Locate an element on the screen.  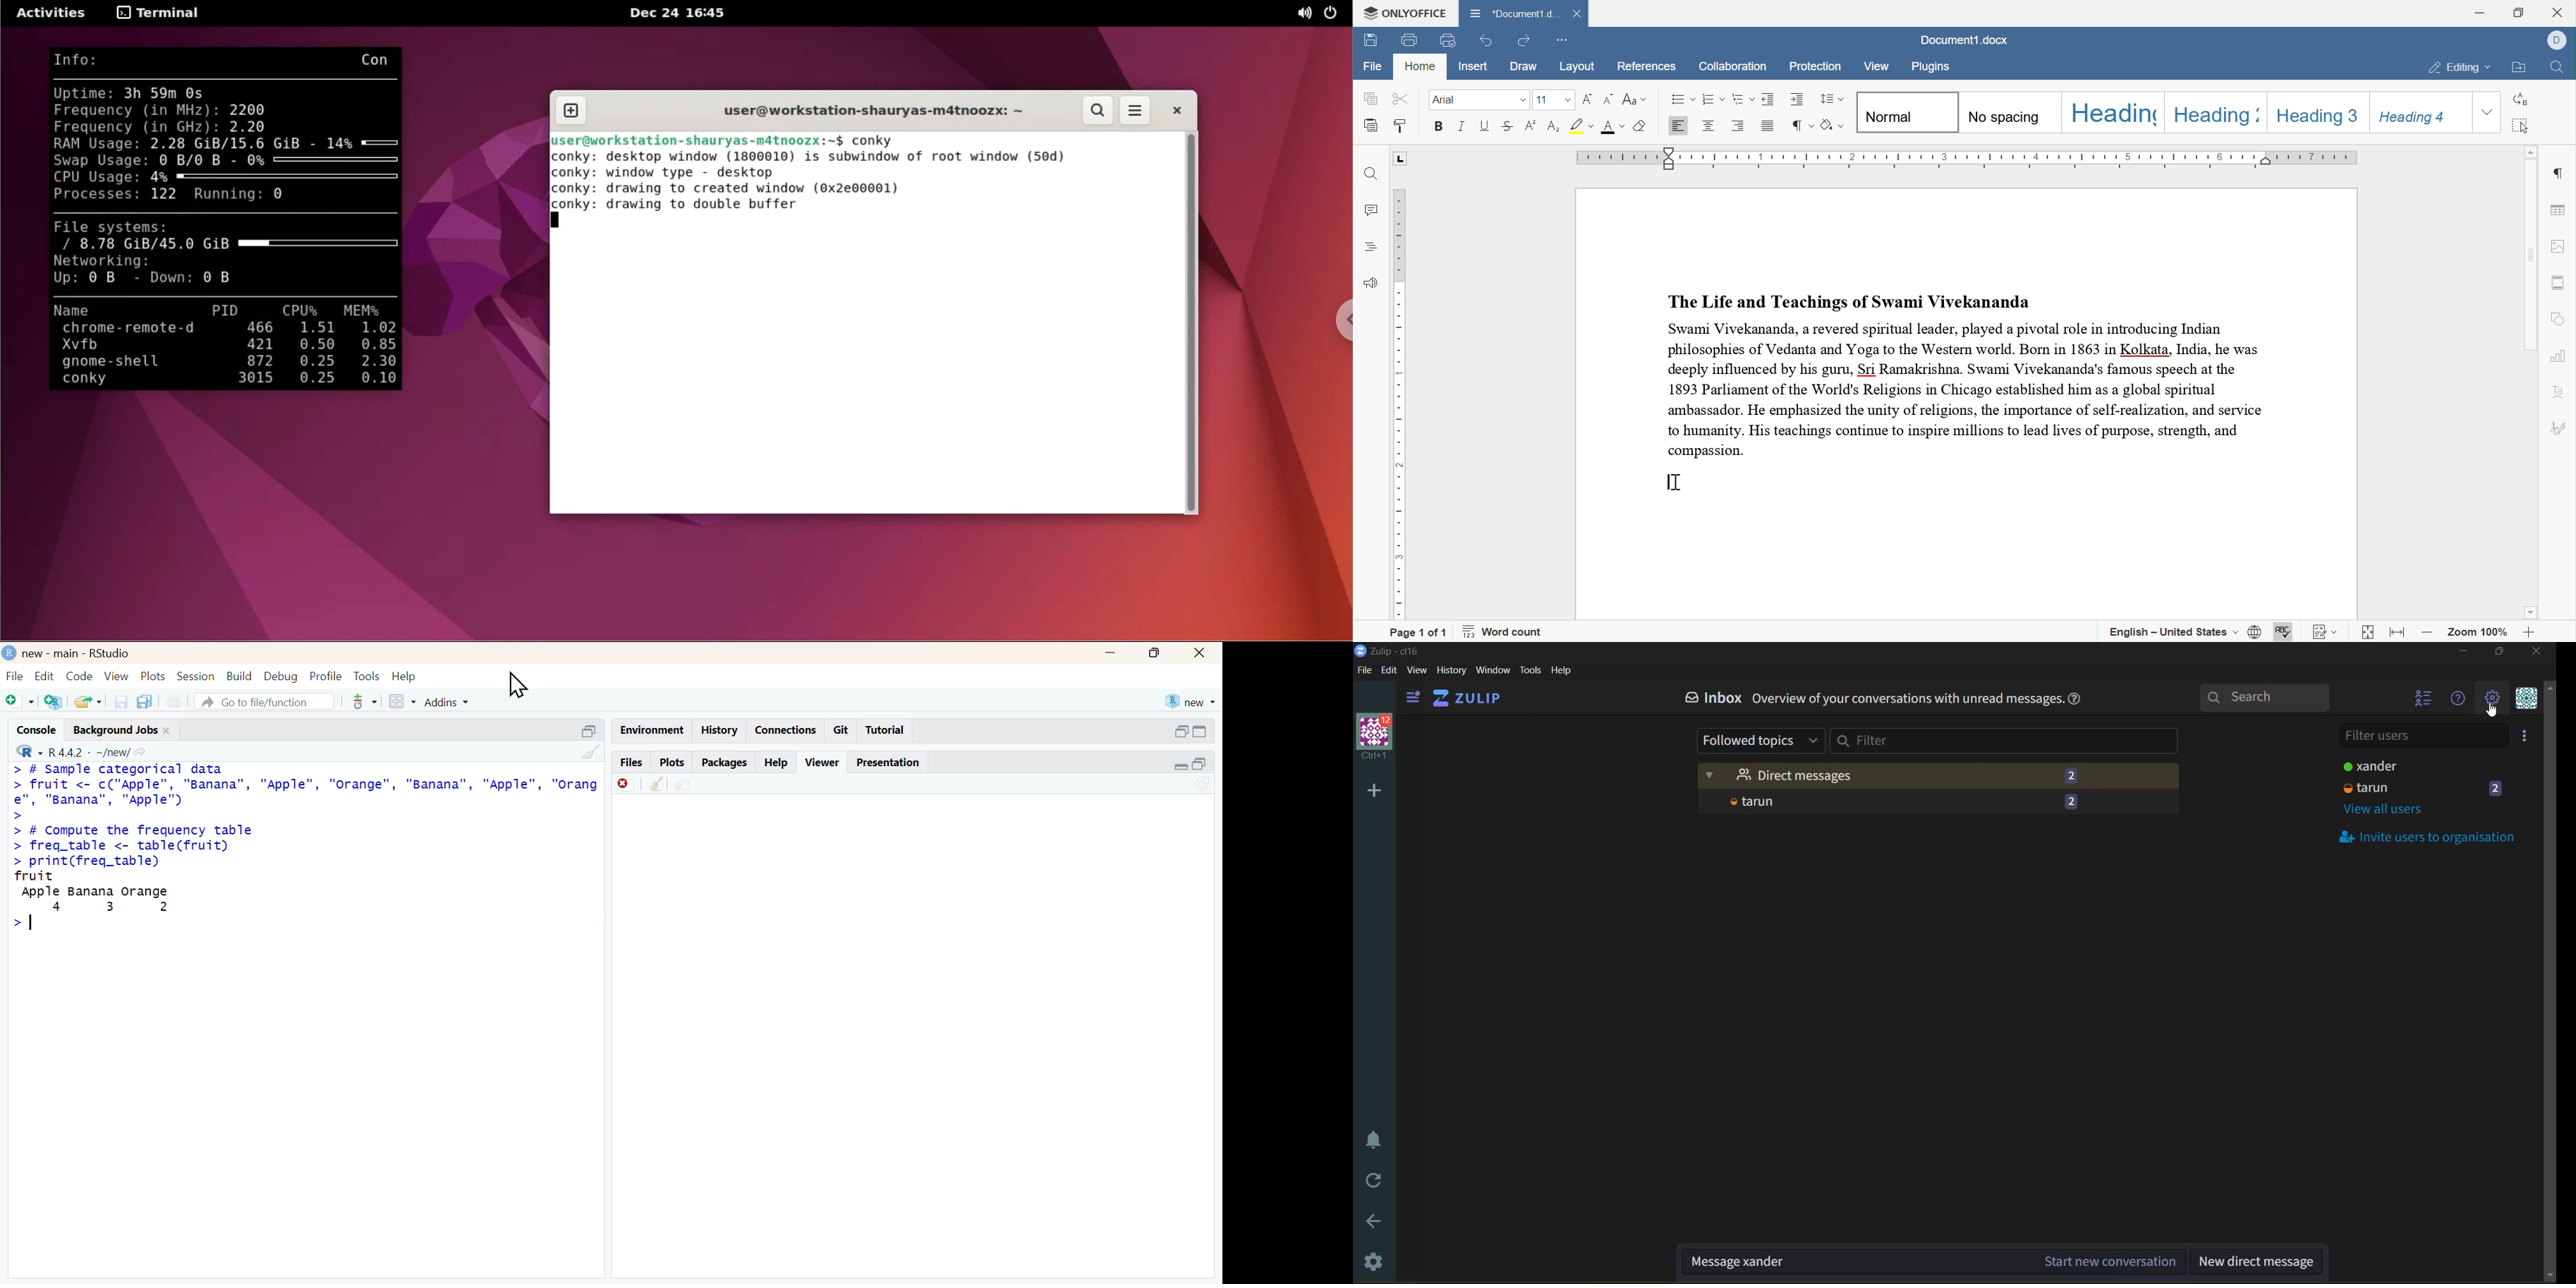
presentation is located at coordinates (892, 764).